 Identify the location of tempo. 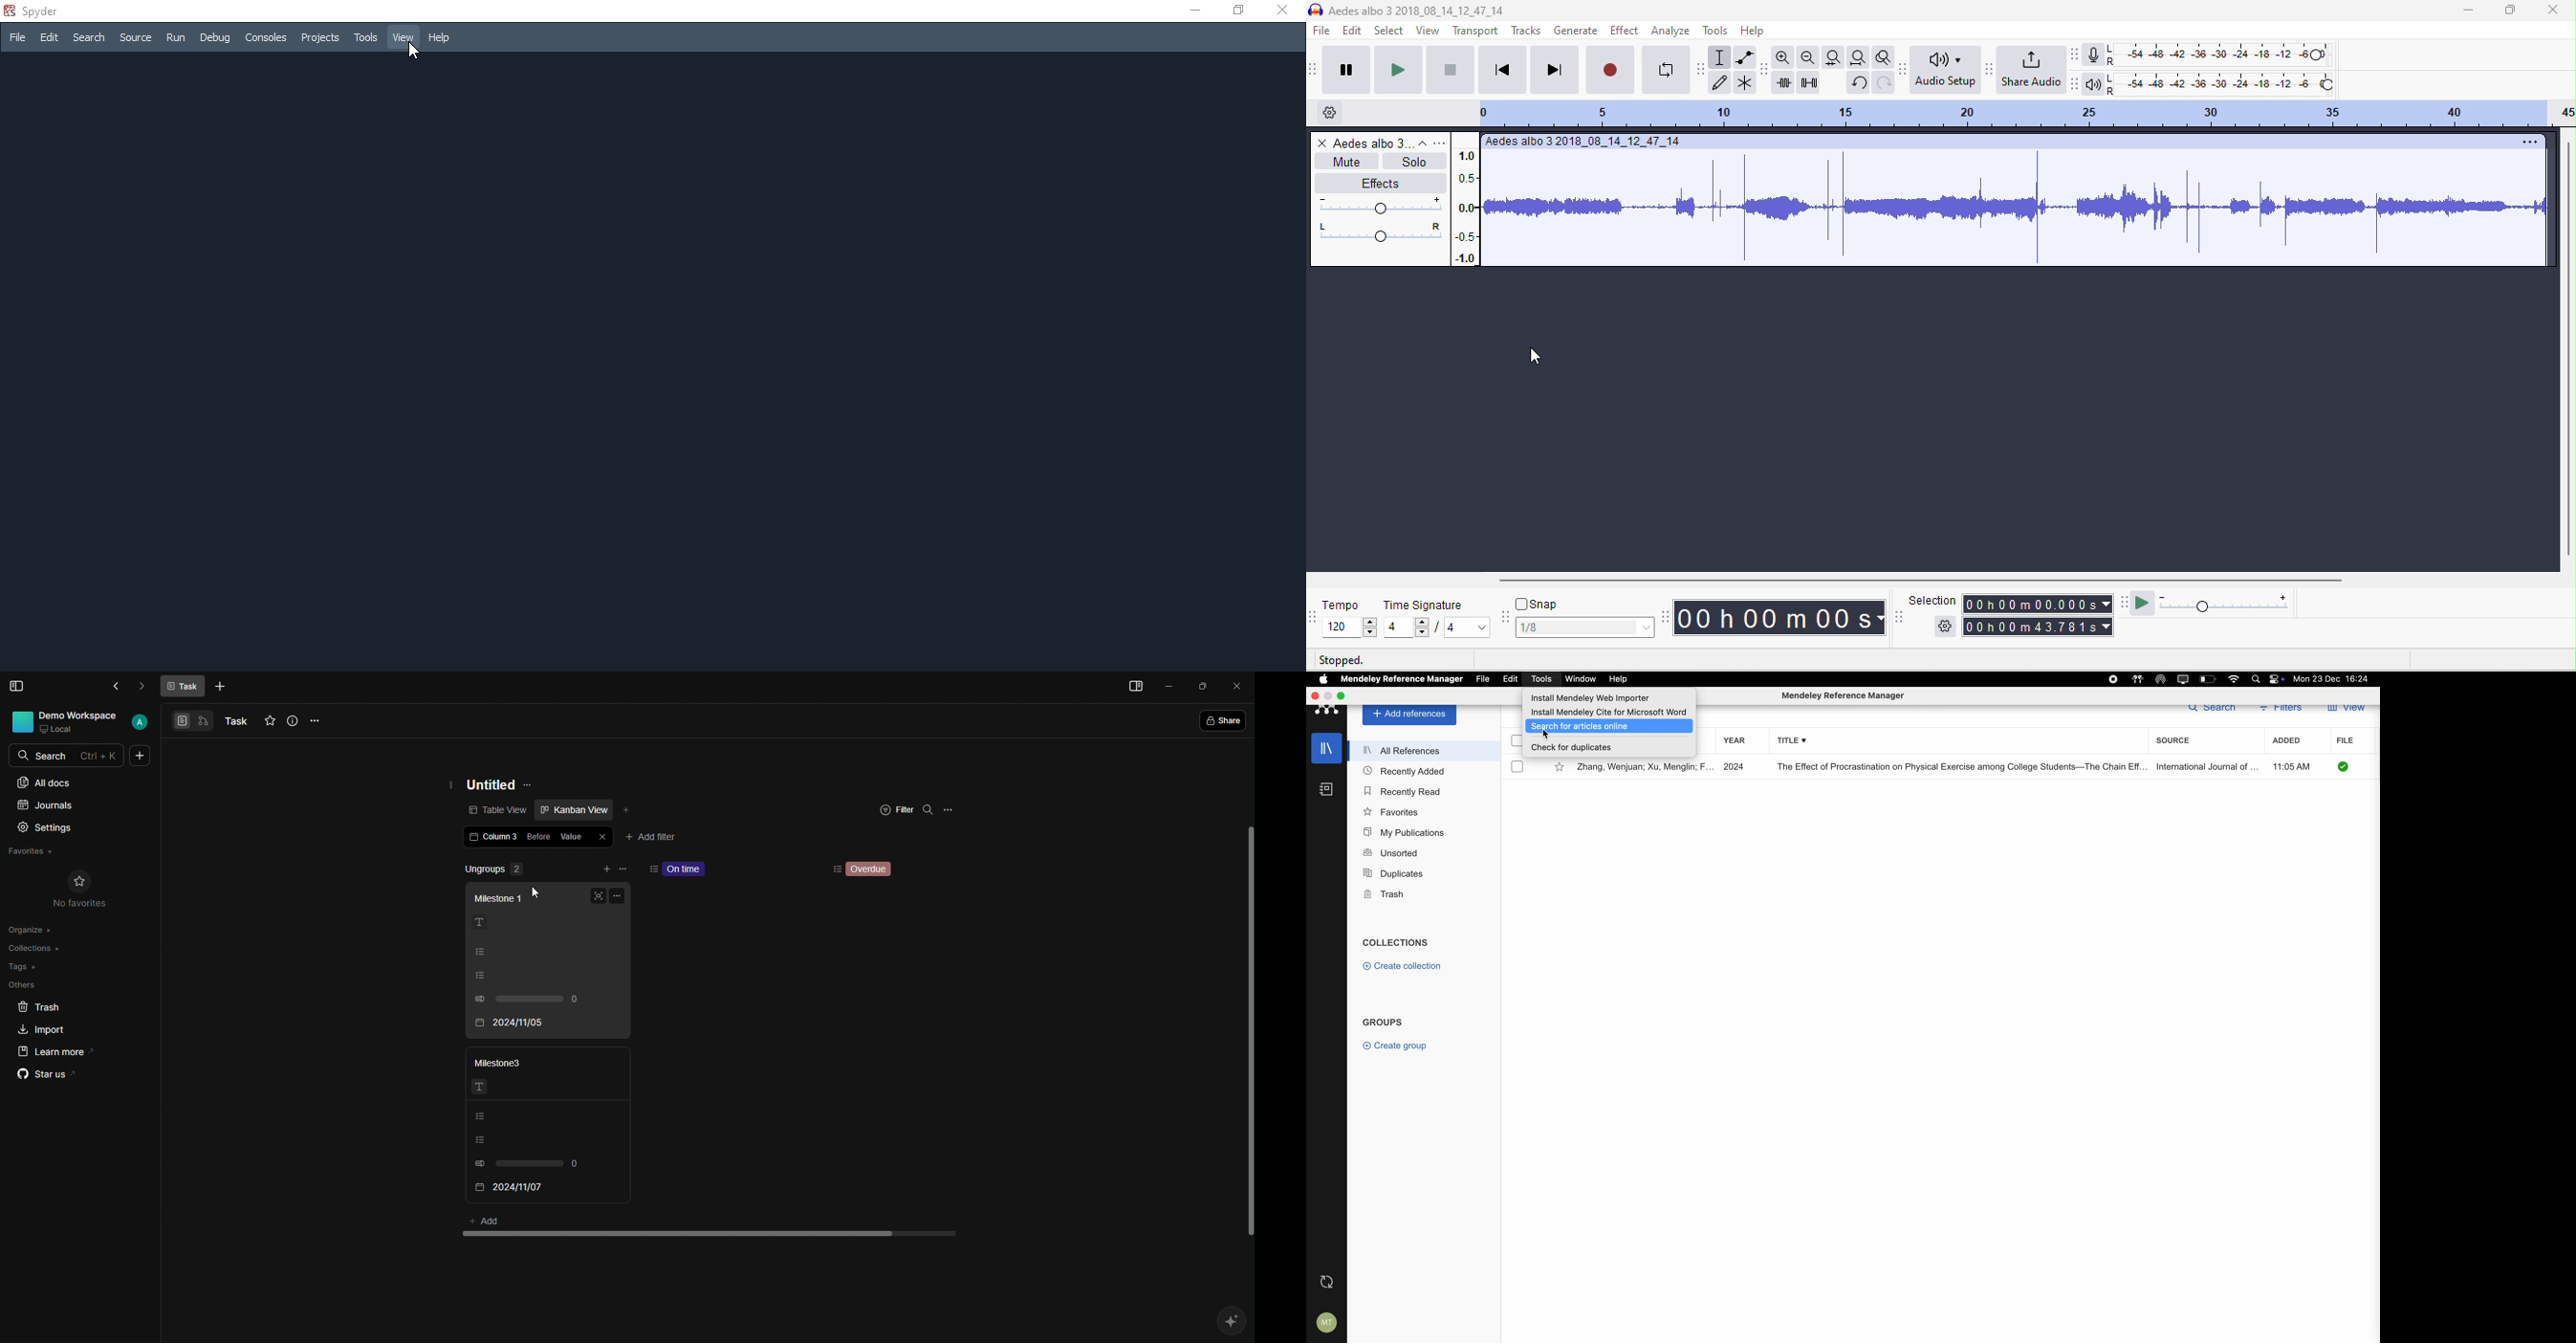
(1341, 604).